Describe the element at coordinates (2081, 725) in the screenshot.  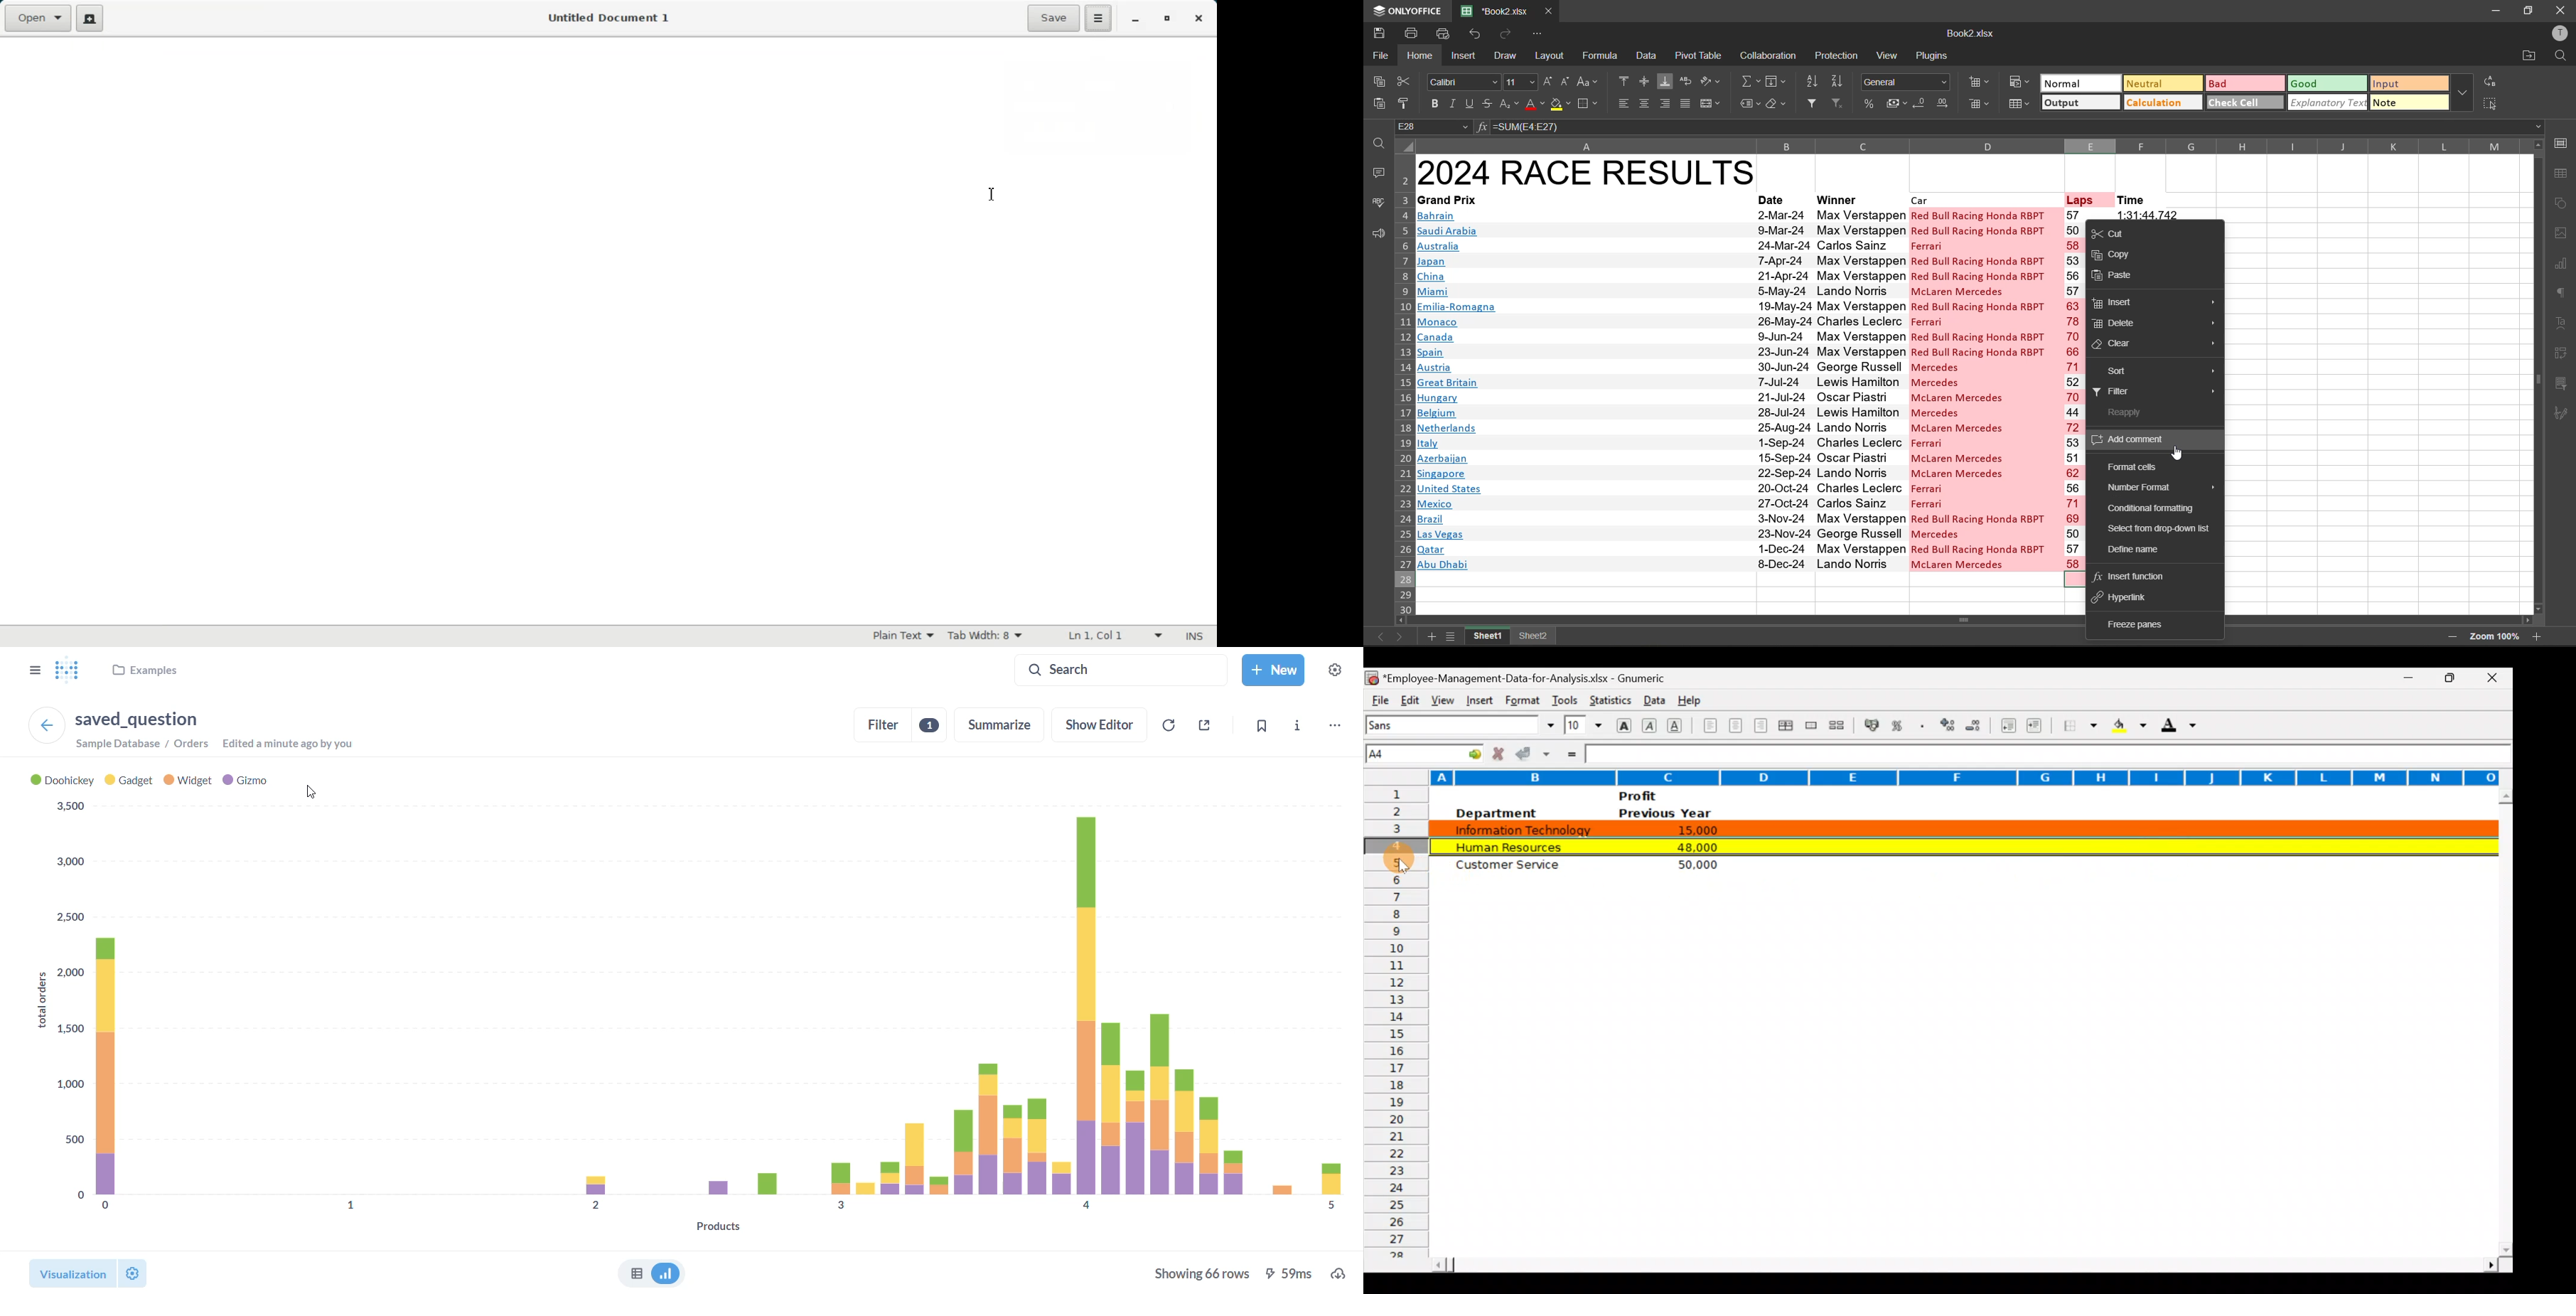
I see `Borders` at that location.